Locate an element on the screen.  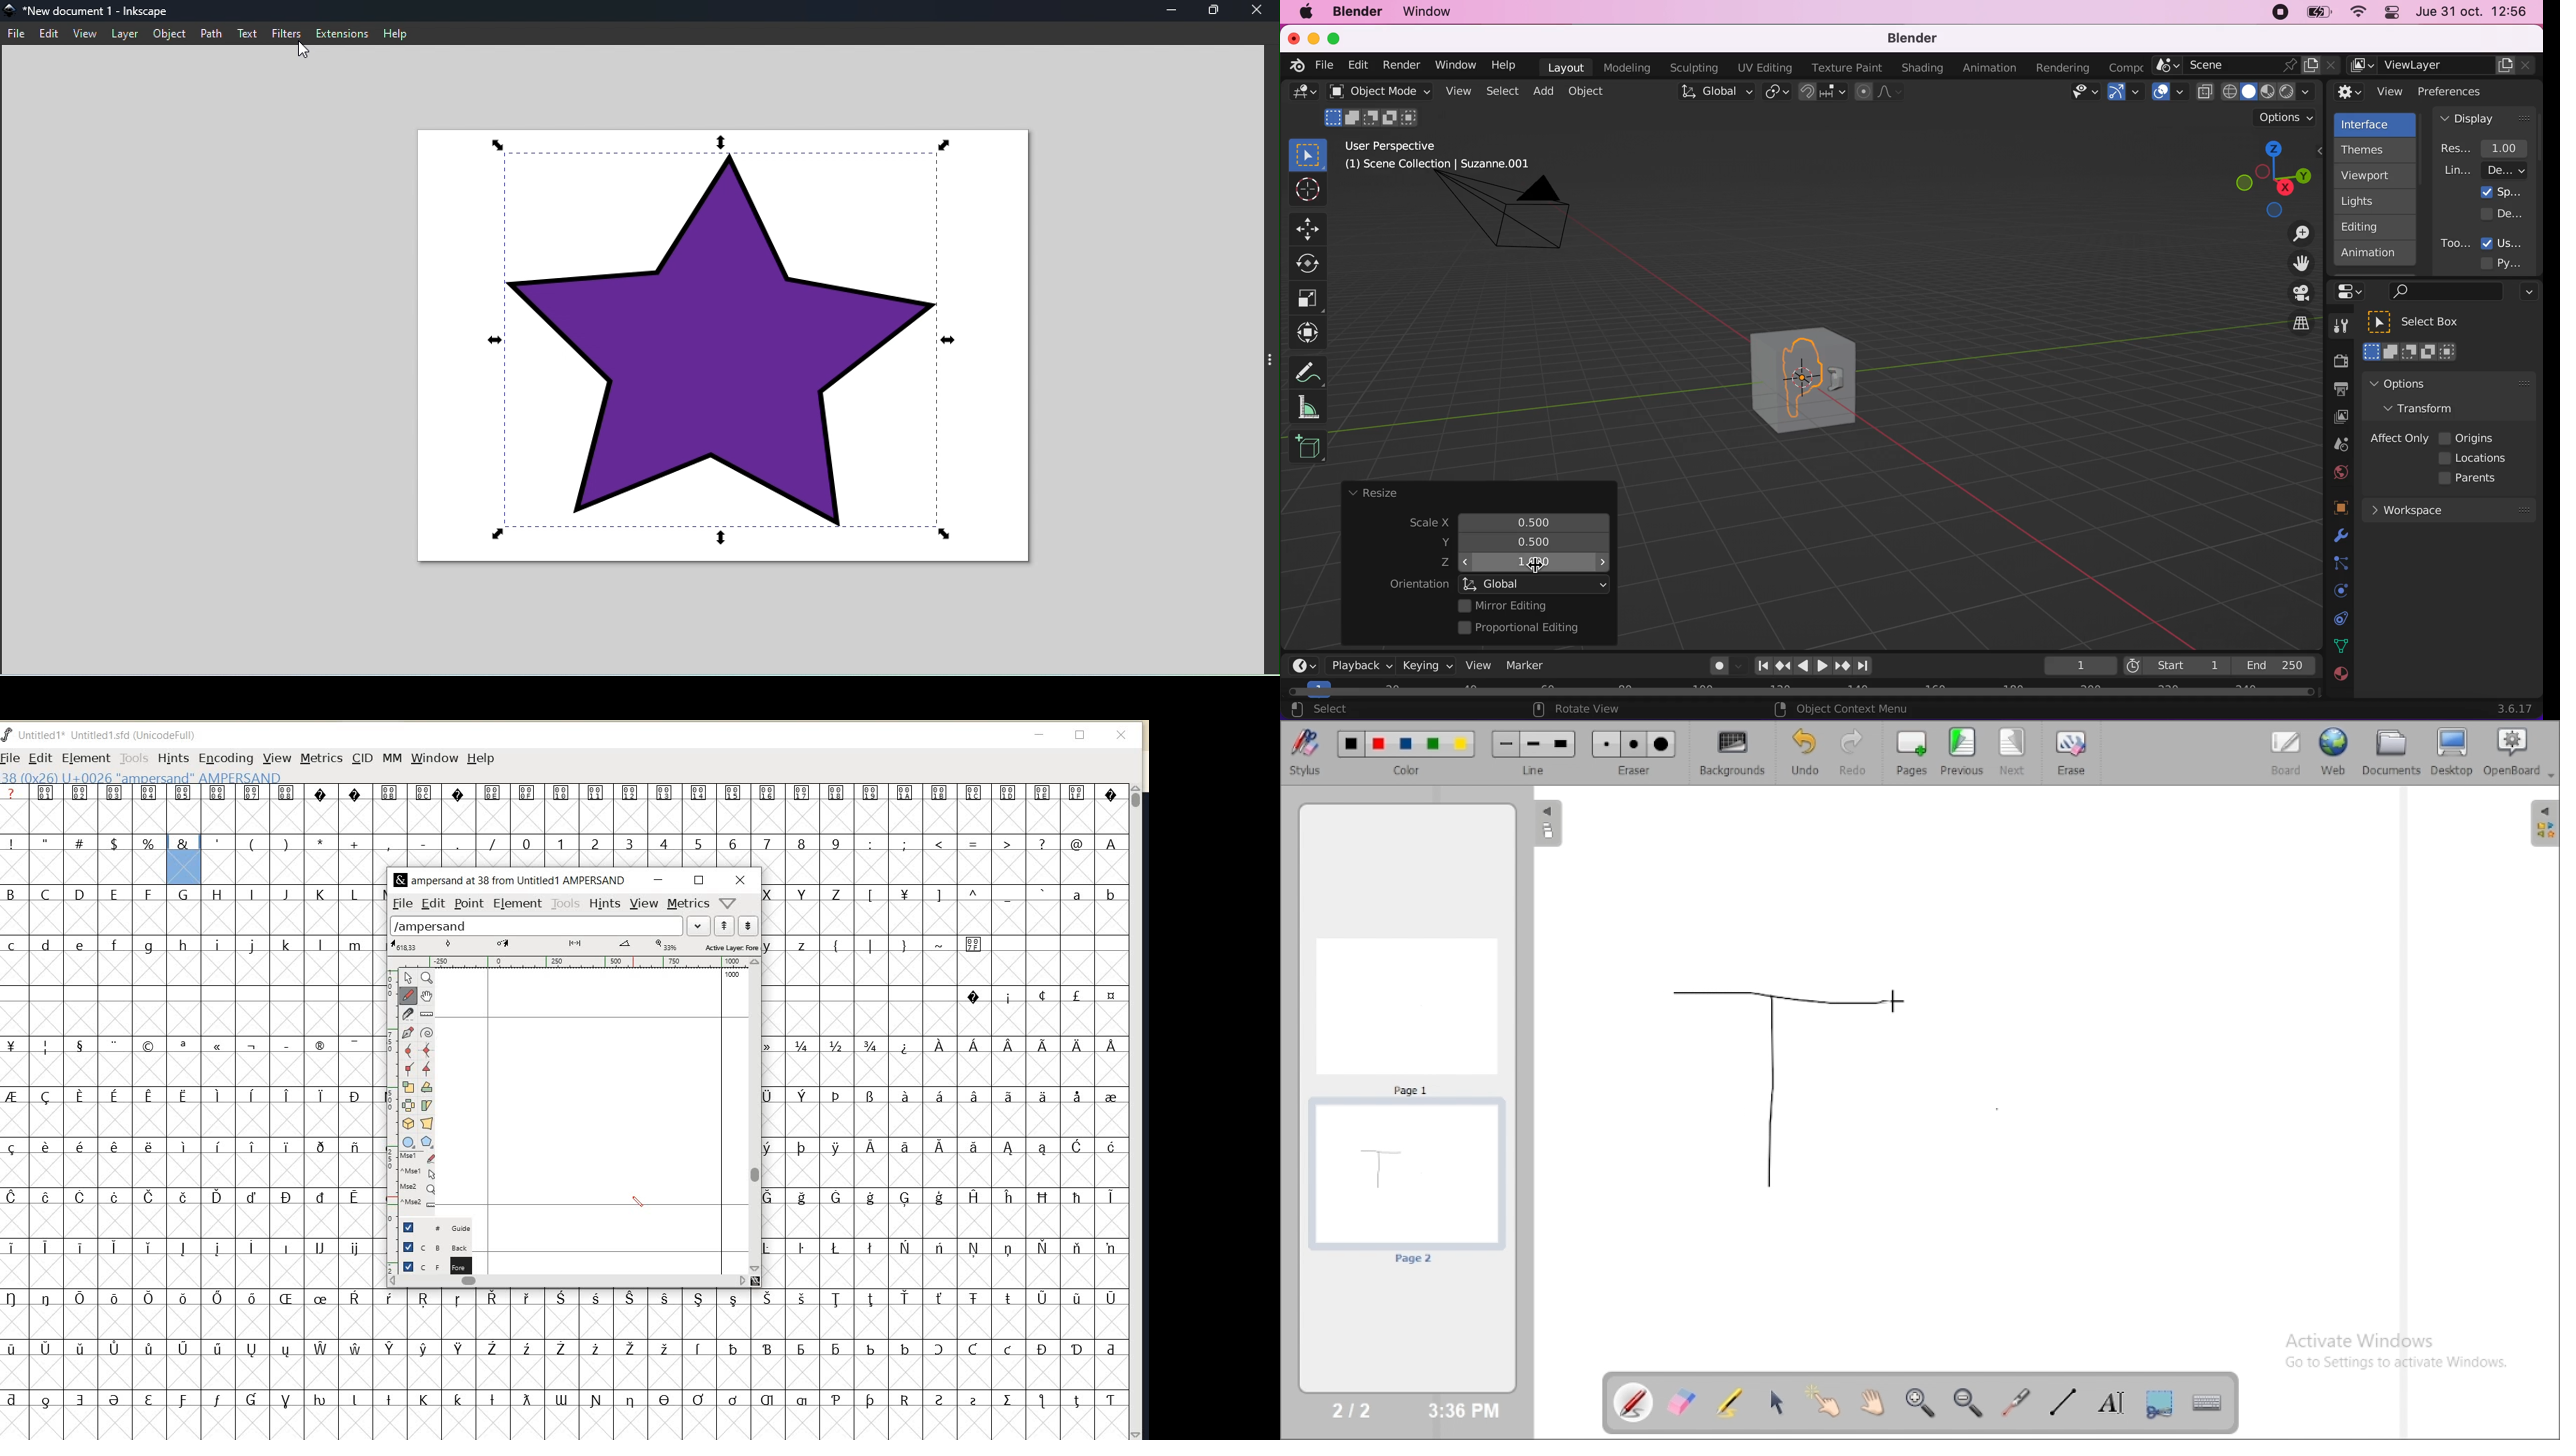
mode is located at coordinates (1373, 116).